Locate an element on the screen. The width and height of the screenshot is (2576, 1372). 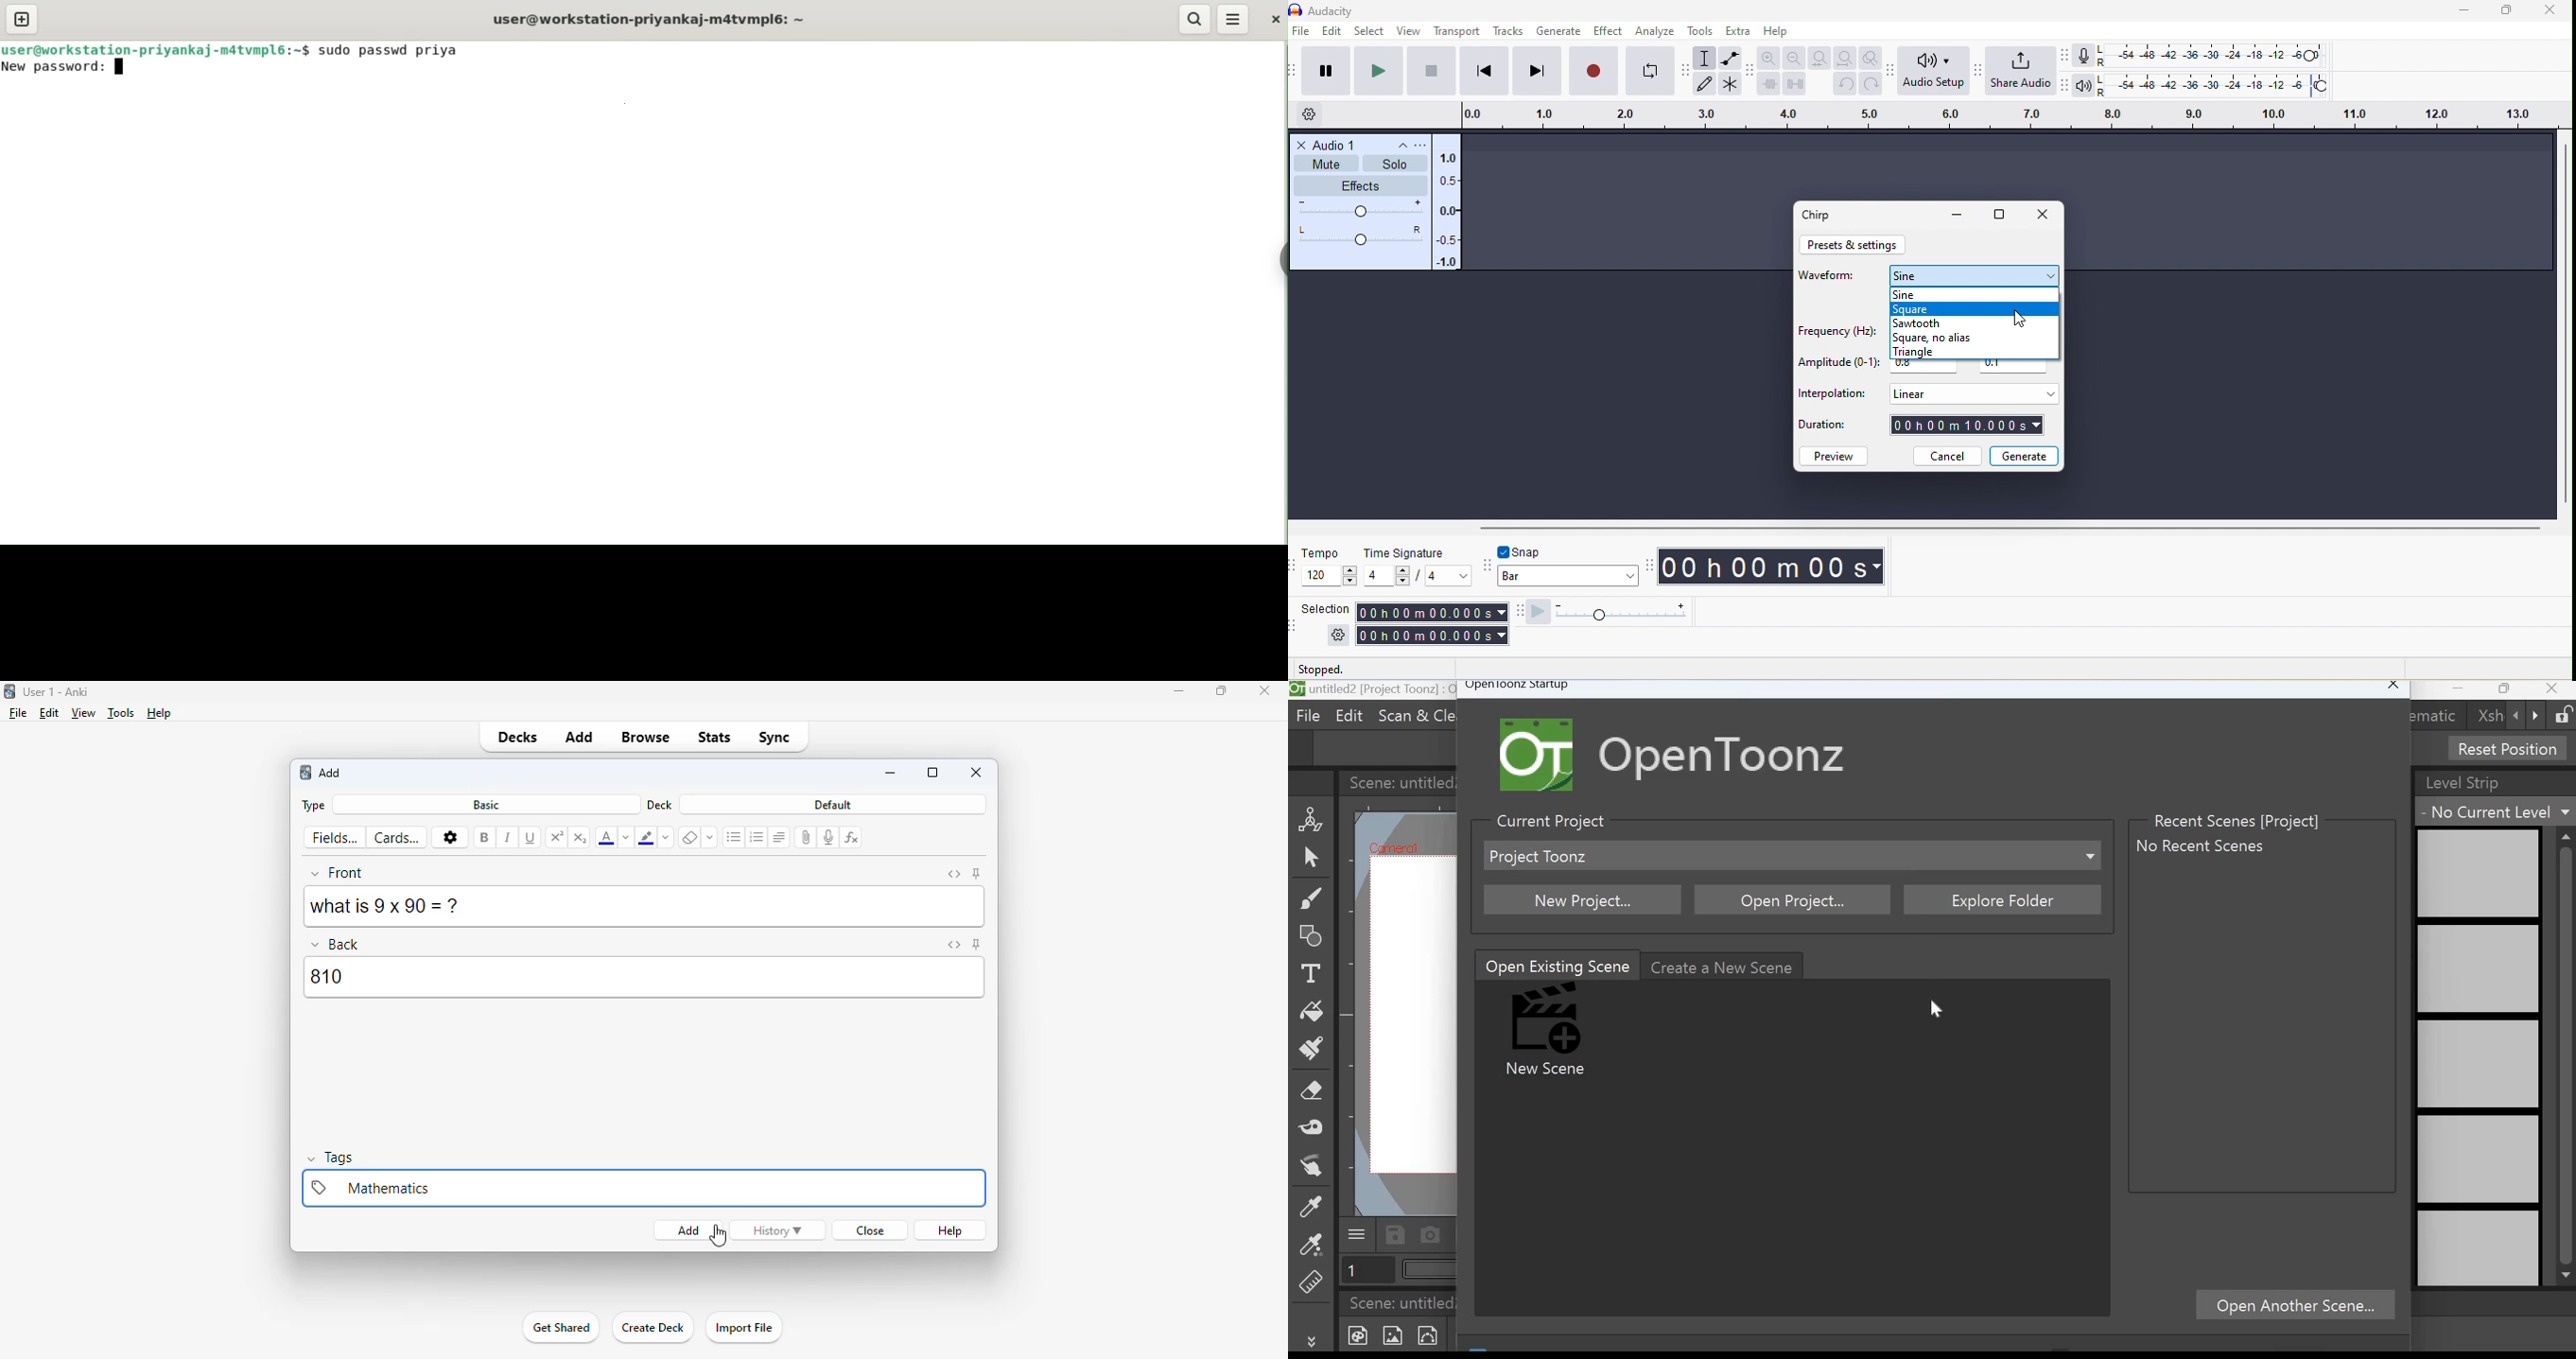
amplitude is located at coordinates (1449, 211).